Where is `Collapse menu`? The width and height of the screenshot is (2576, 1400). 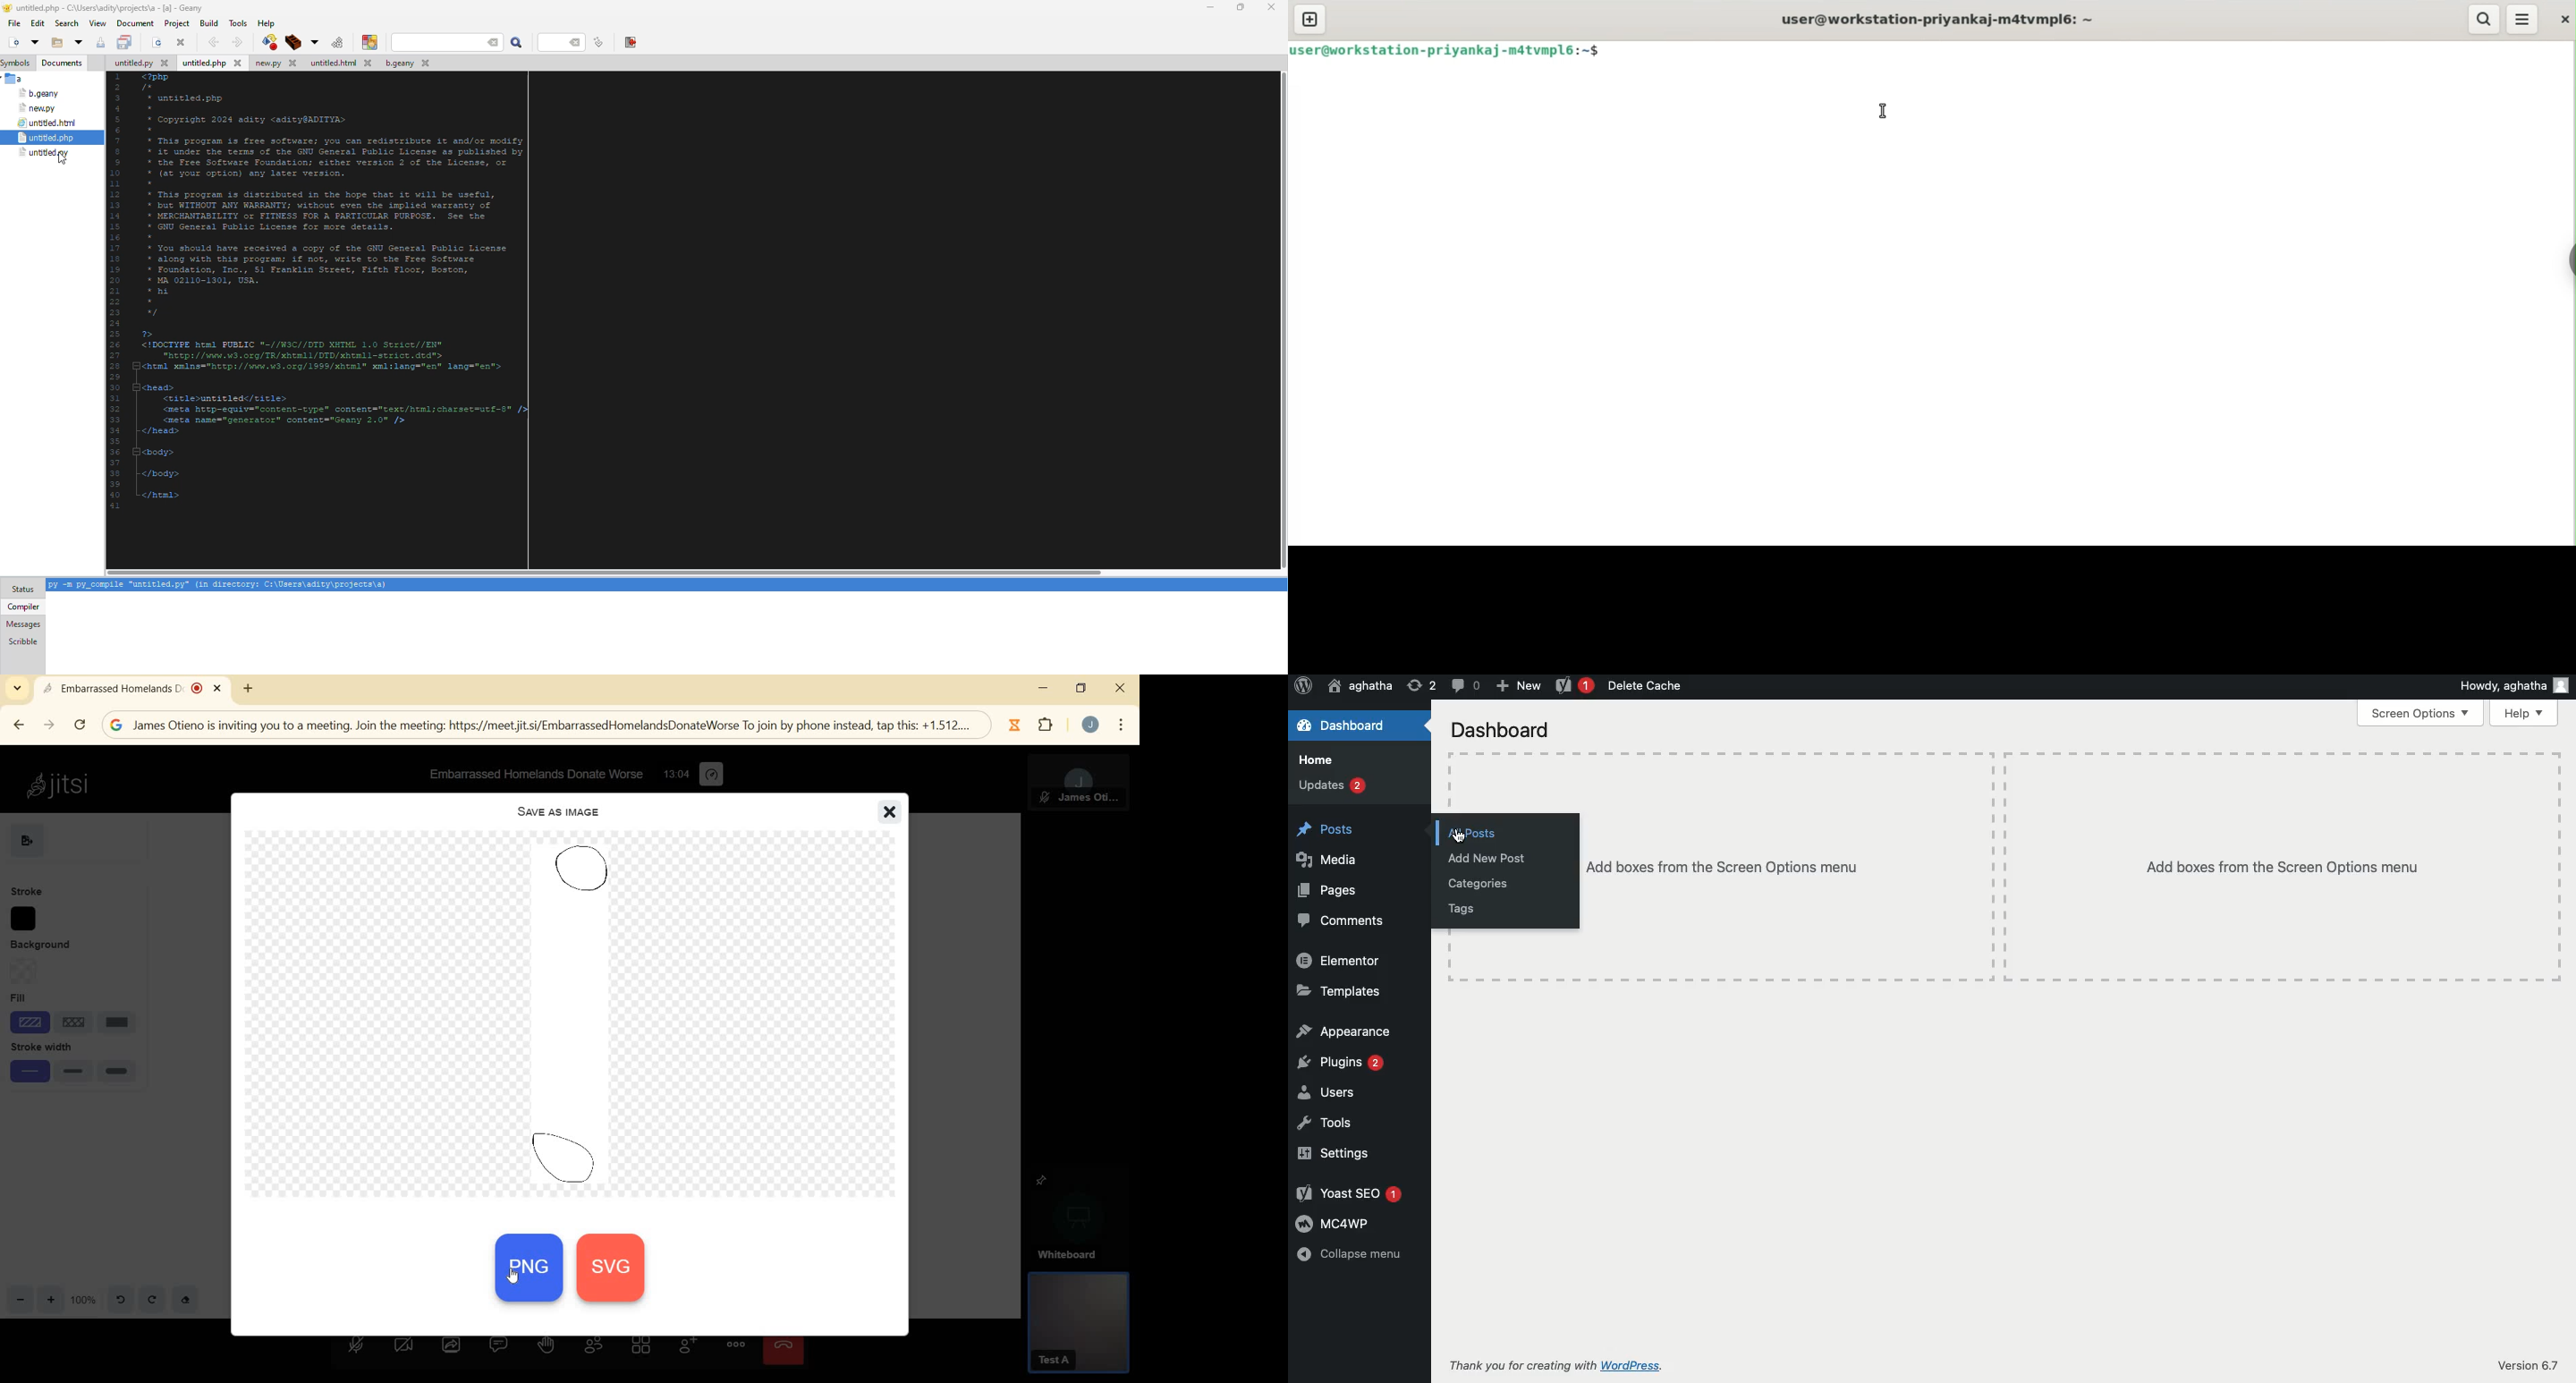
Collapse menu is located at coordinates (1352, 1253).